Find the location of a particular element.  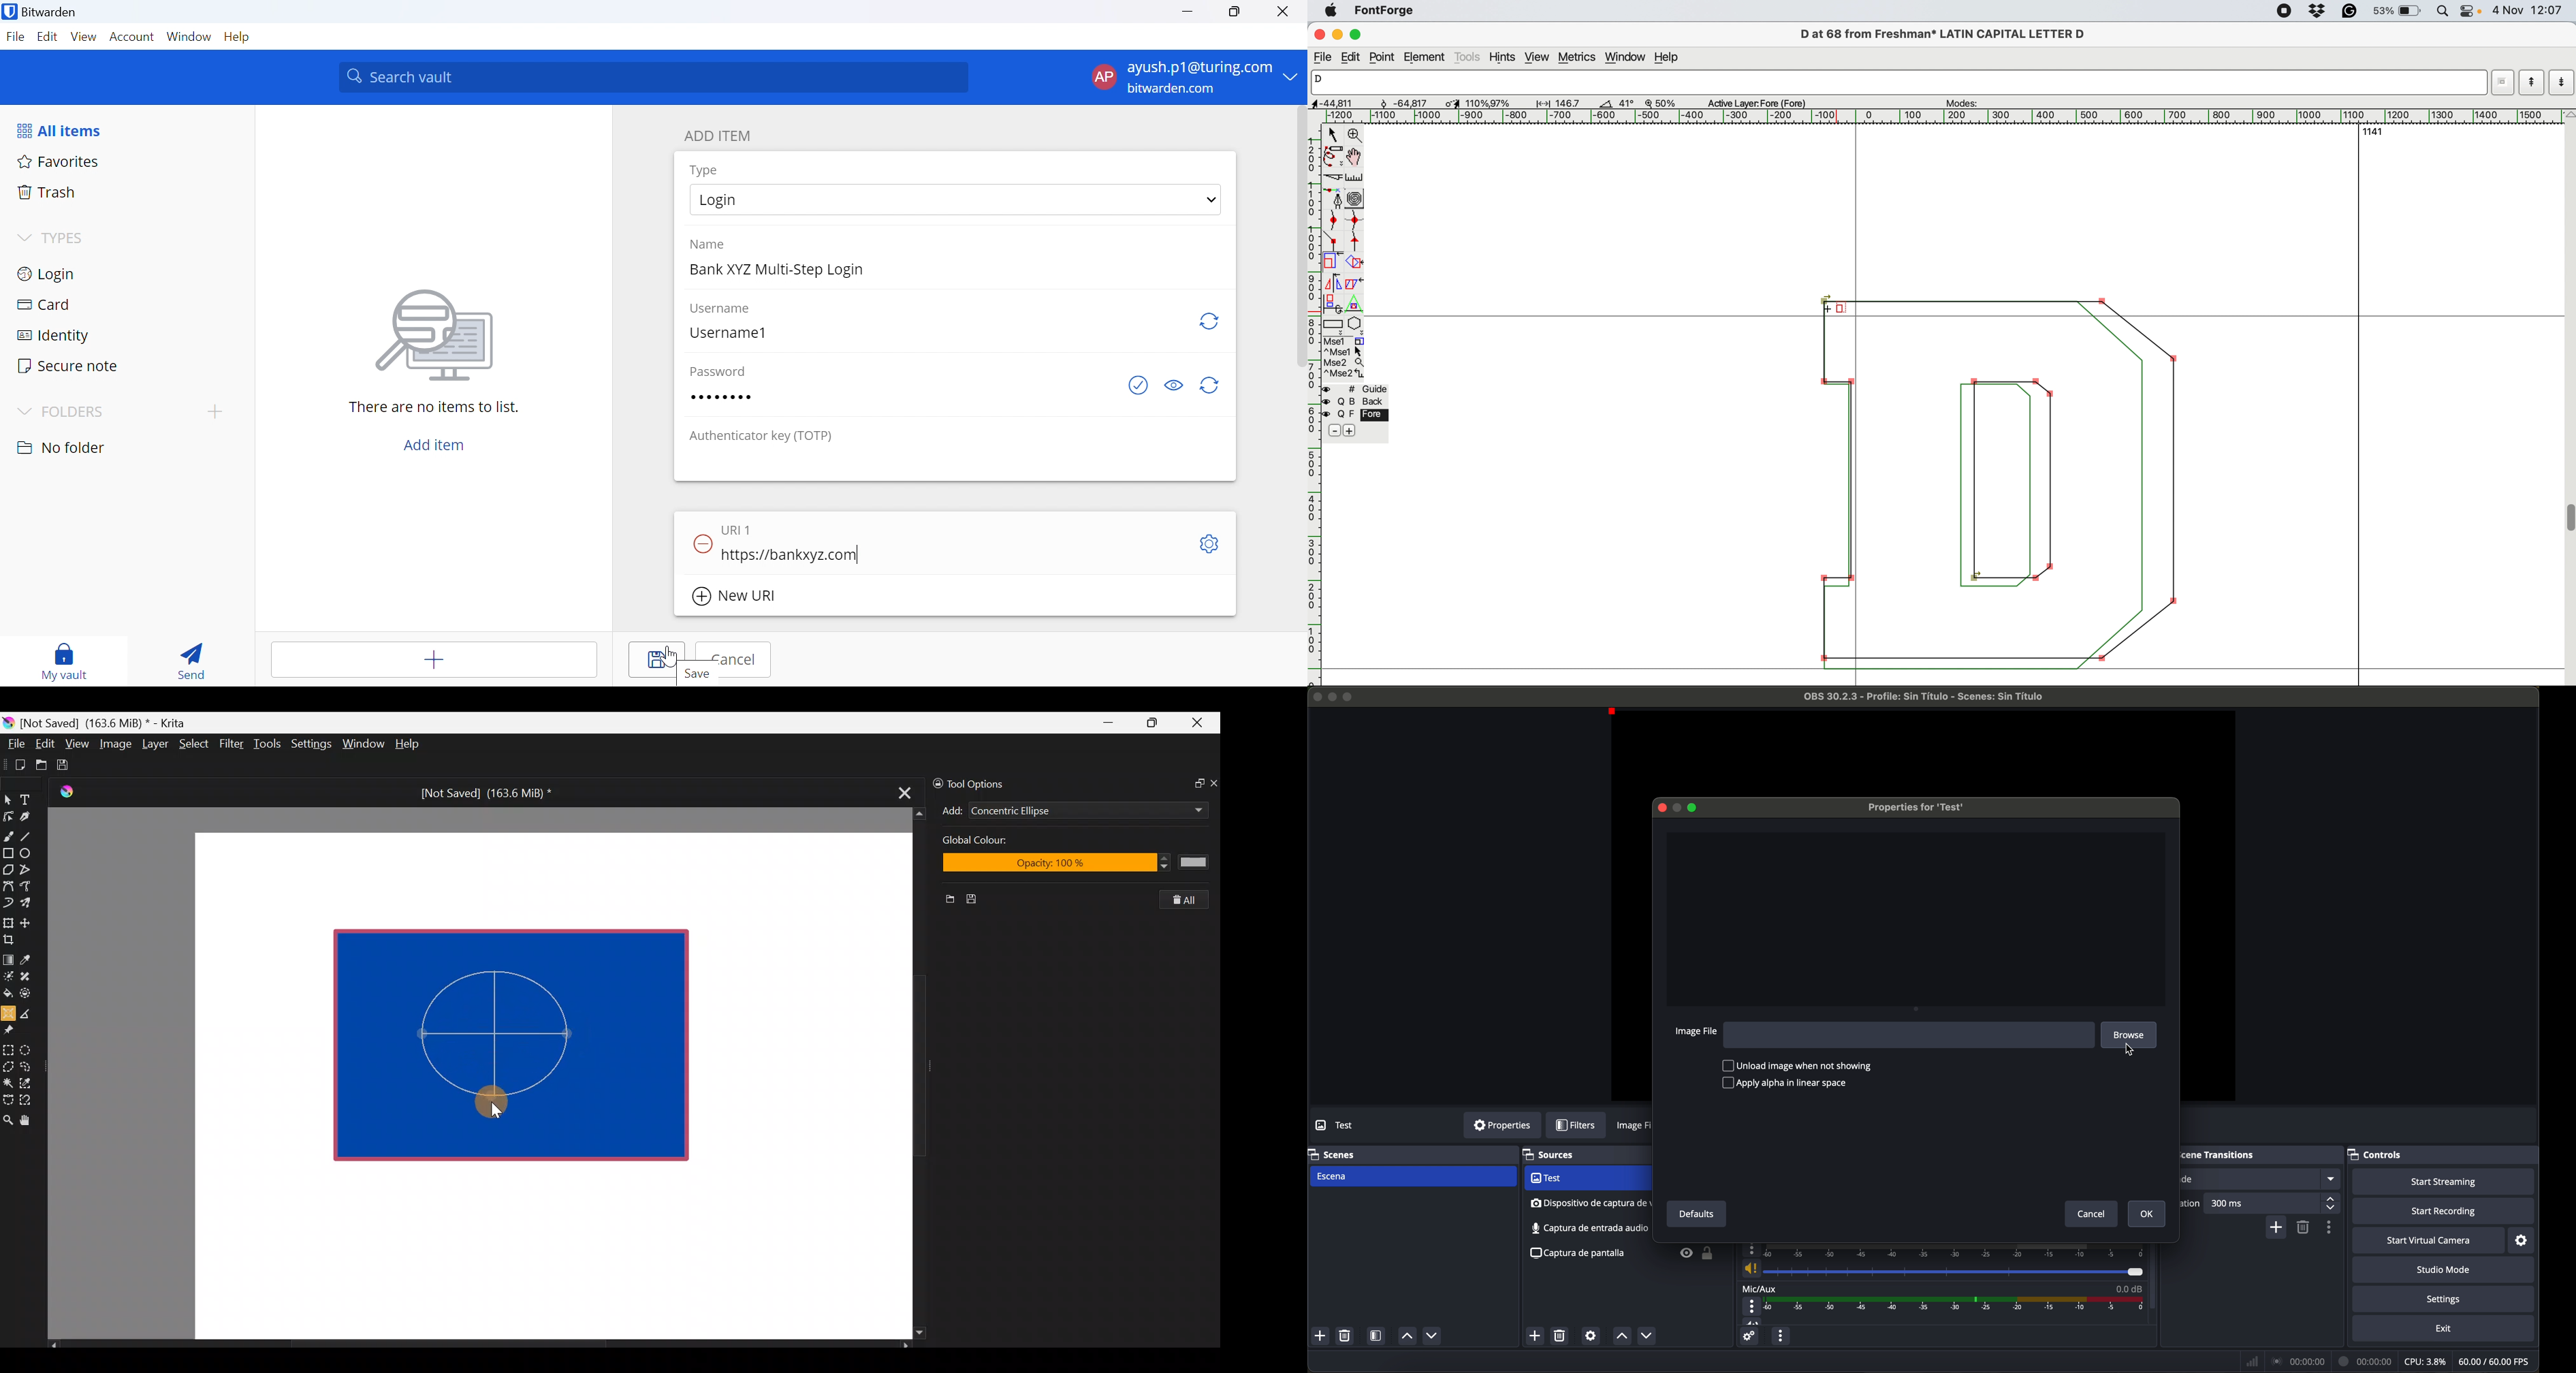

Reference images tool is located at coordinates (13, 1028).